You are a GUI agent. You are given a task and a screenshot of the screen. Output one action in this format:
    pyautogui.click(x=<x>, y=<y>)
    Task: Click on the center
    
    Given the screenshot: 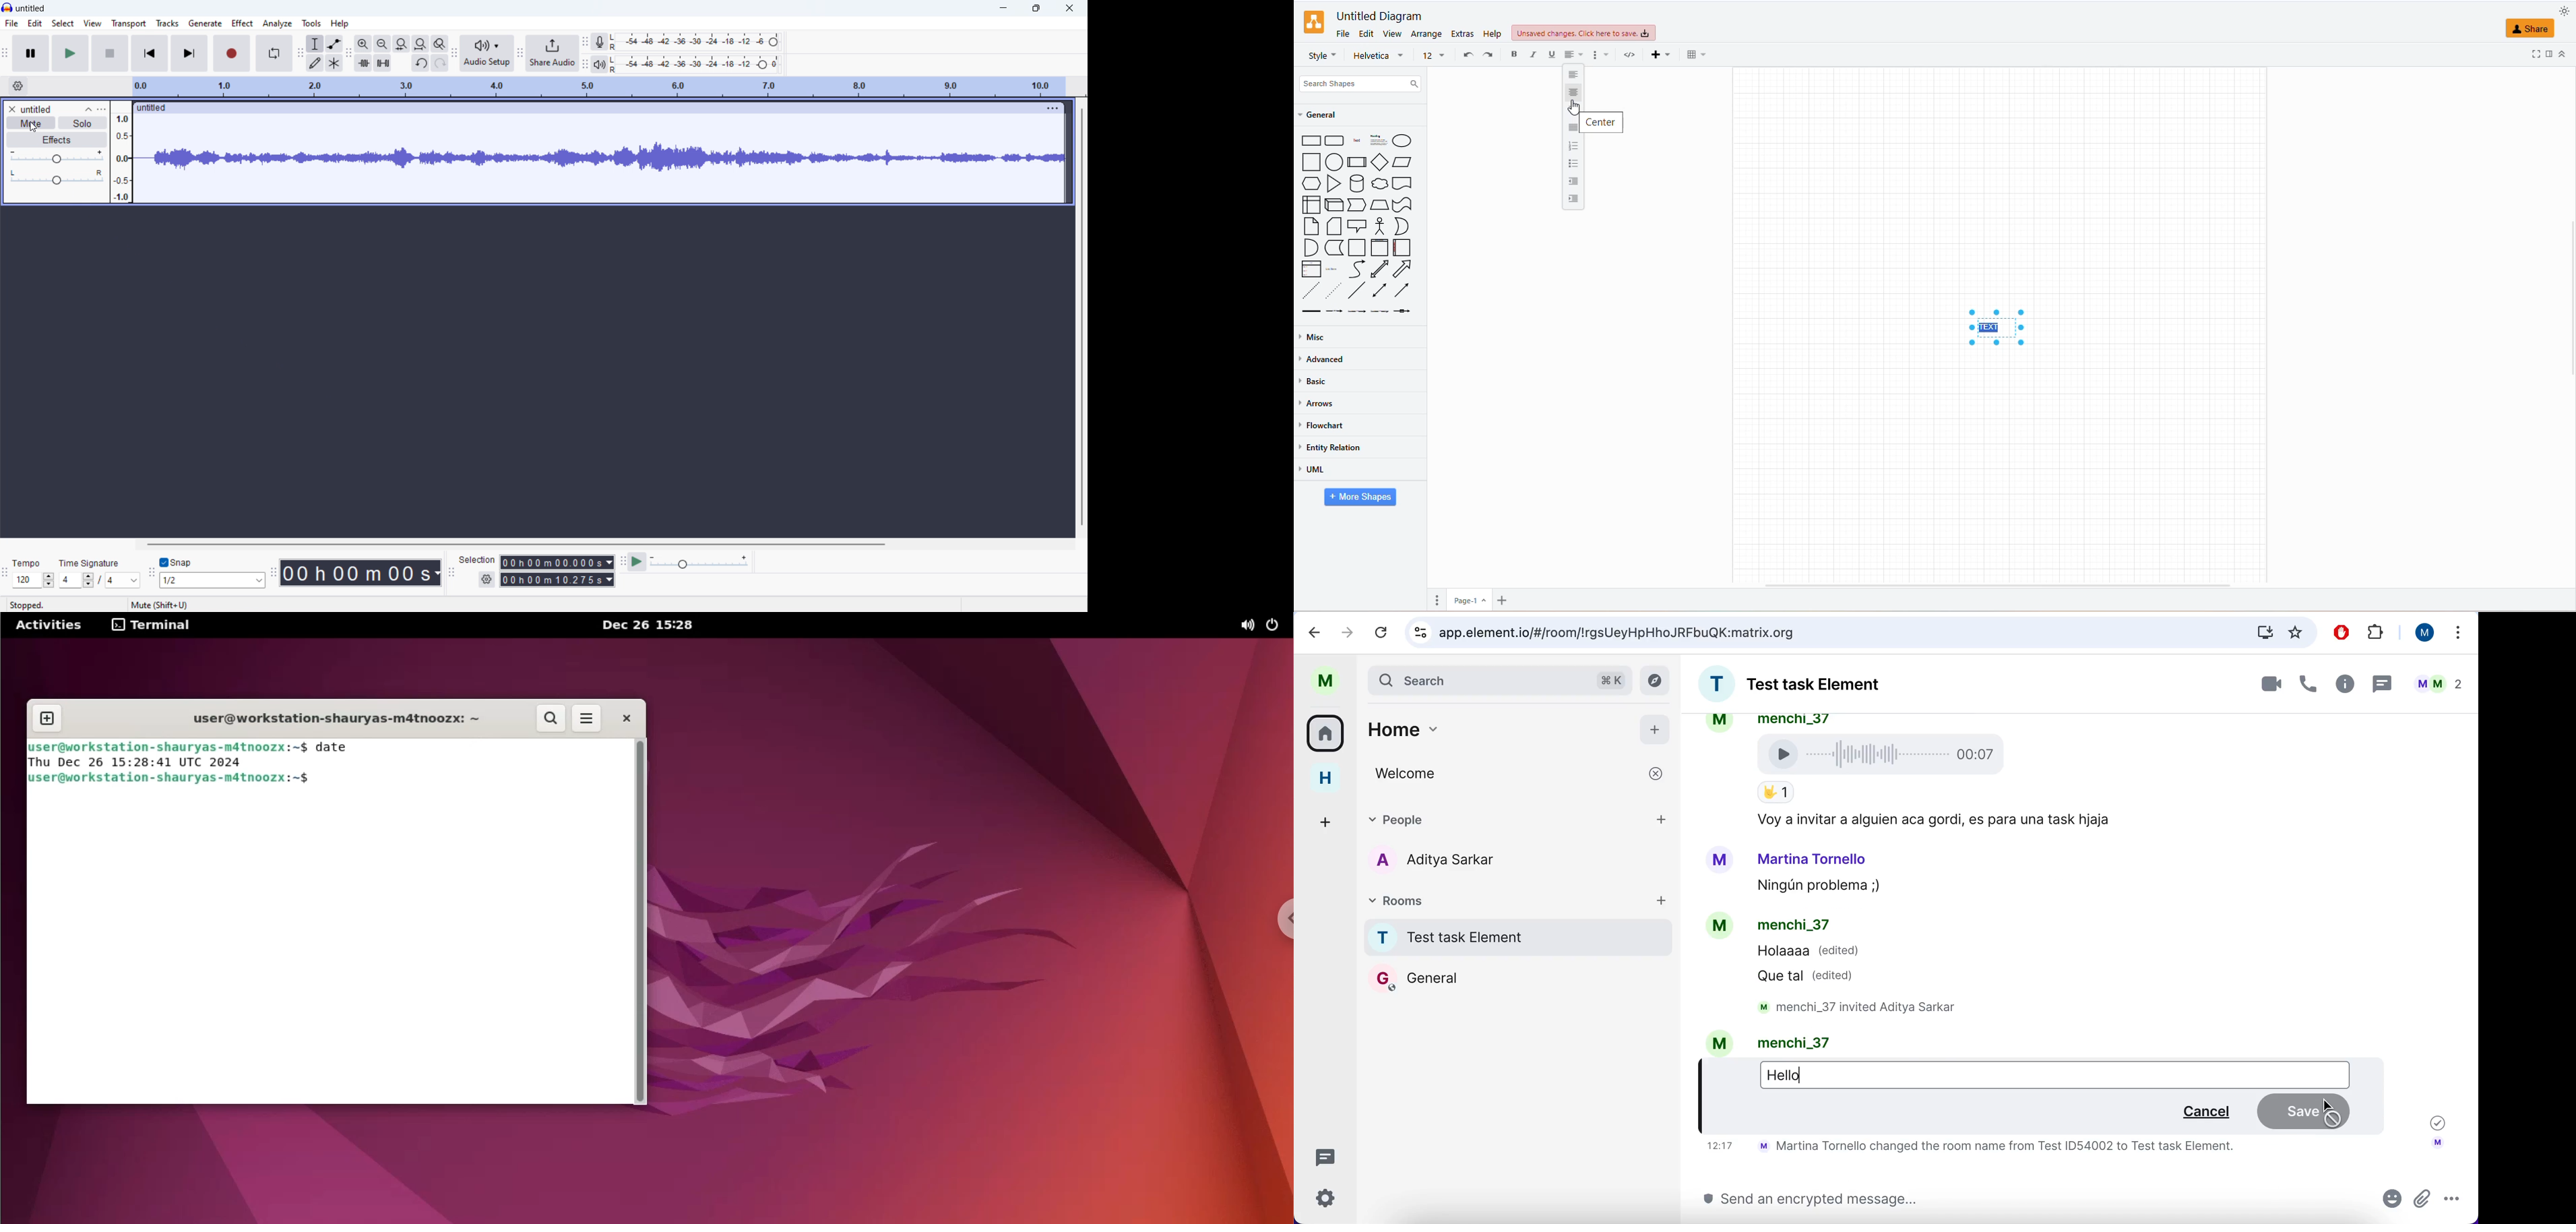 What is the action you would take?
    pyautogui.click(x=1601, y=122)
    